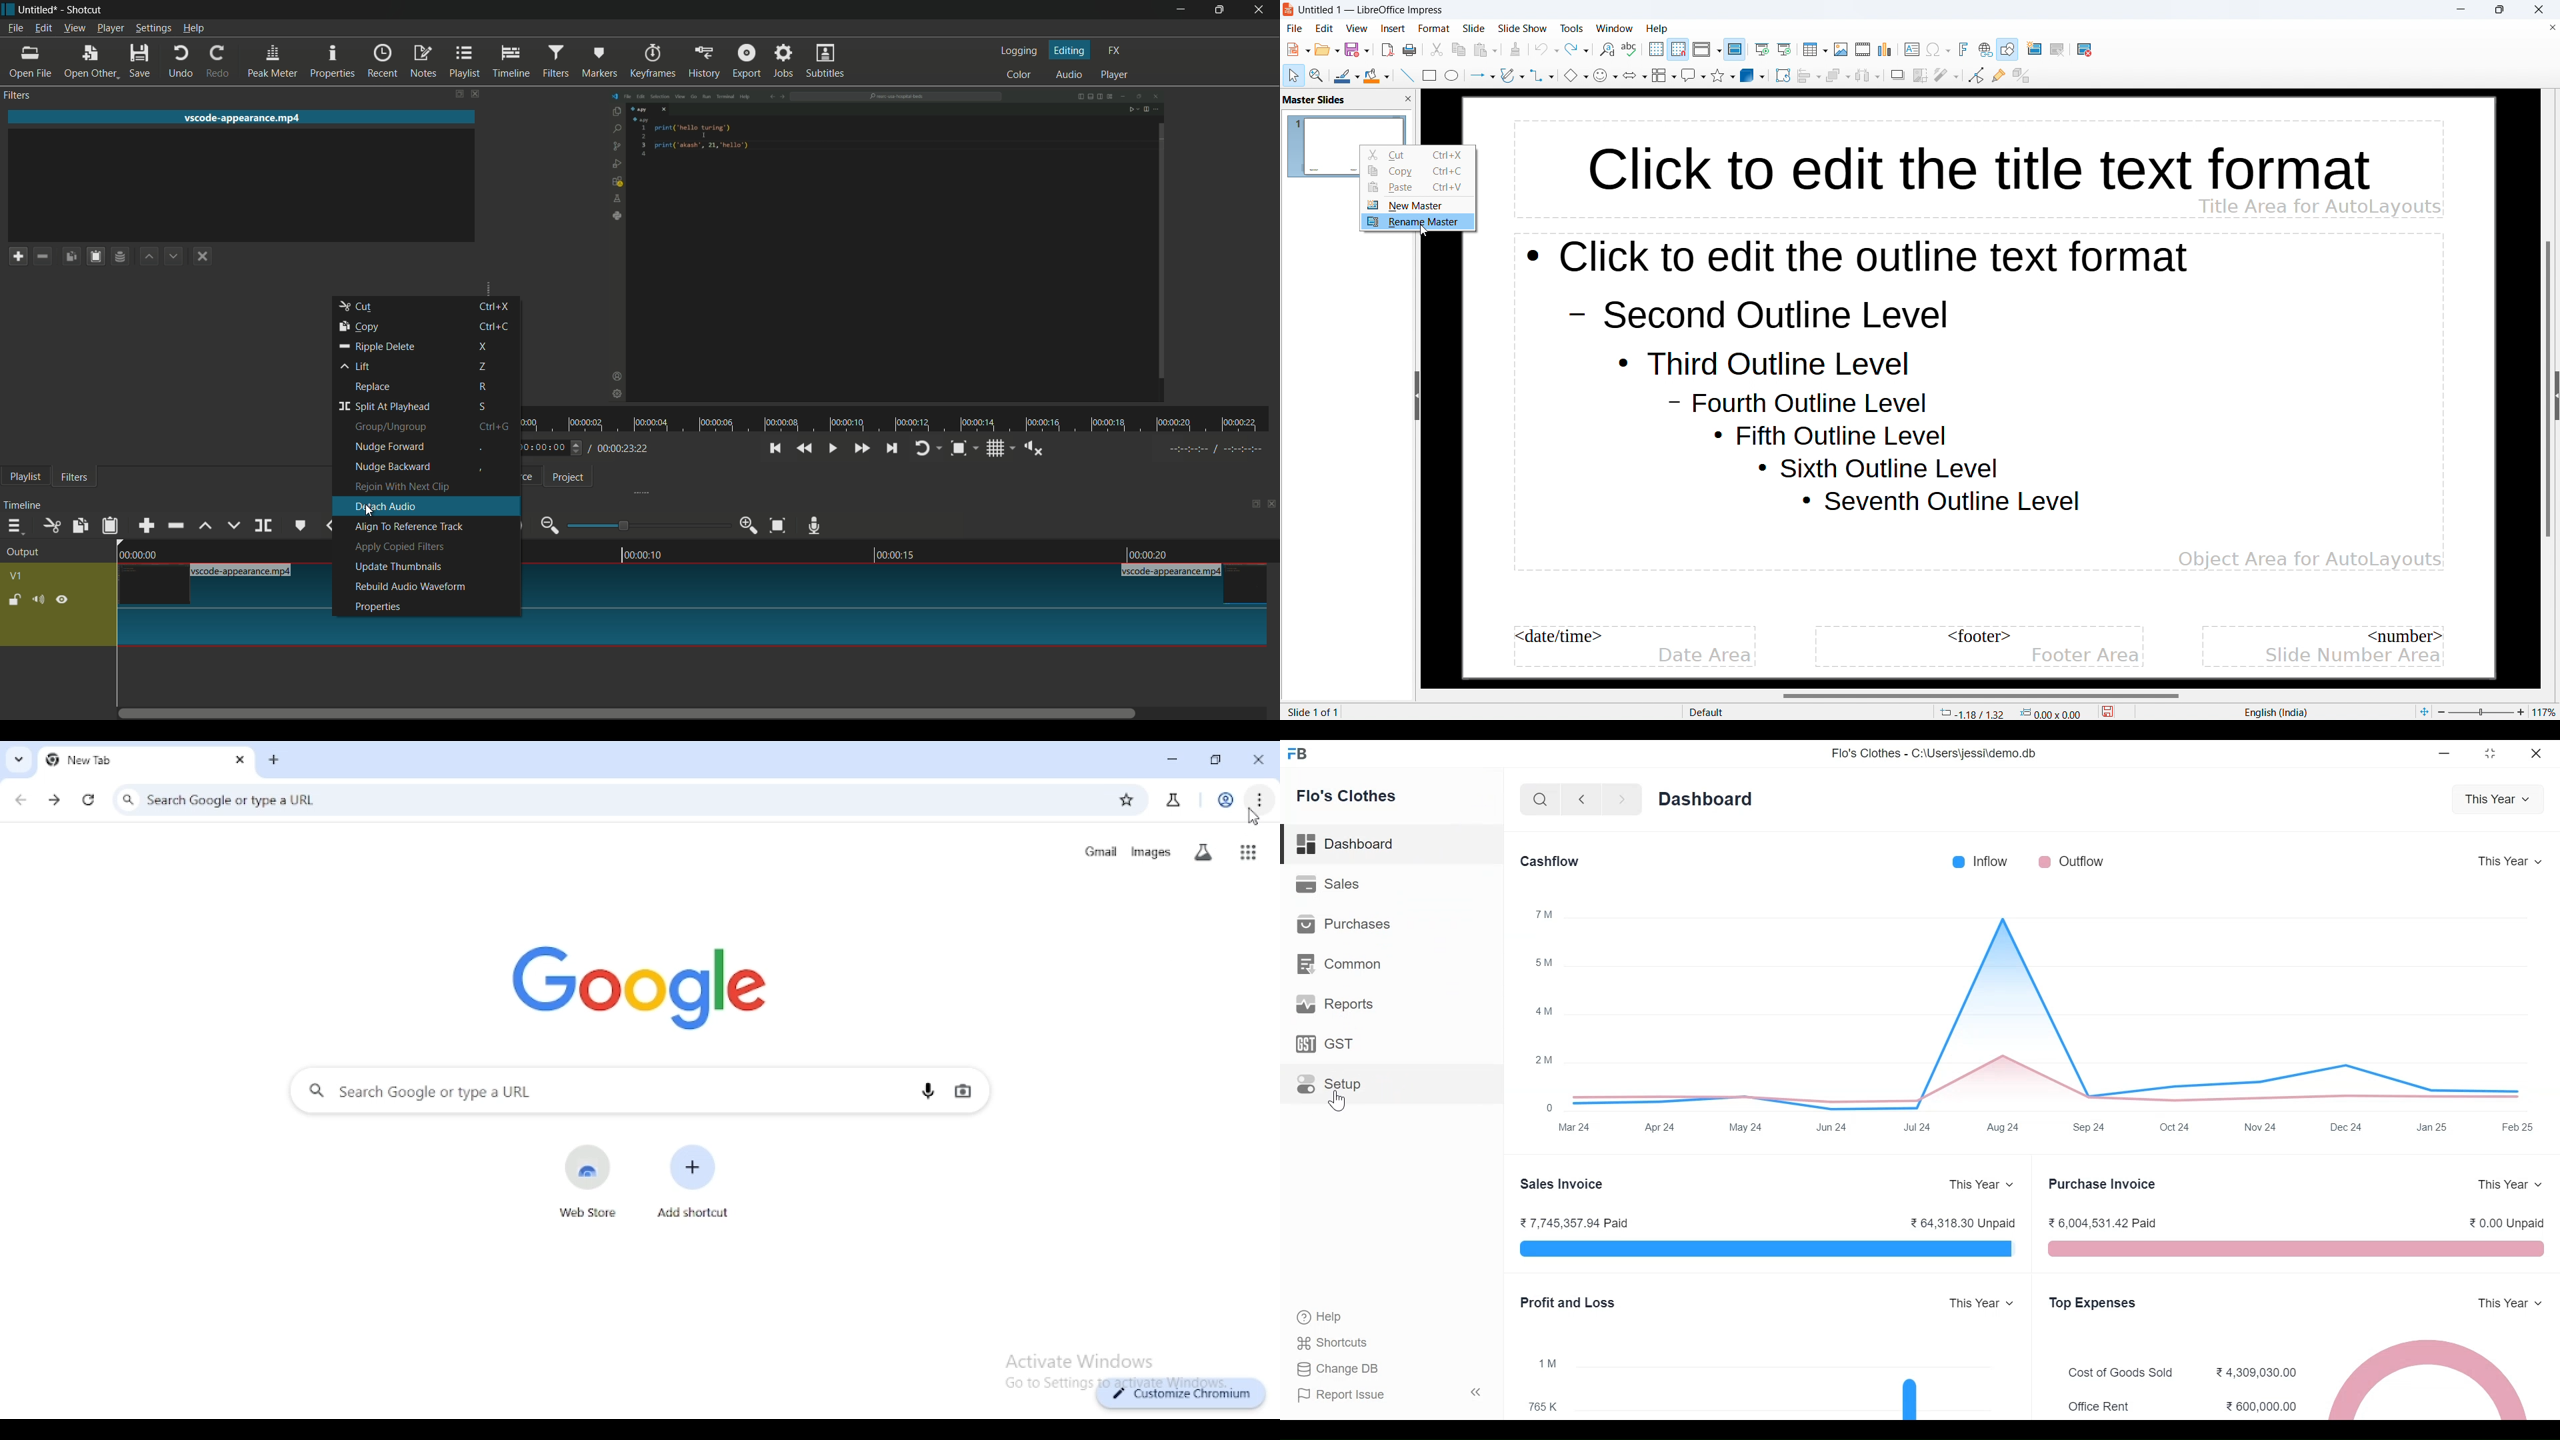 The height and width of the screenshot is (1456, 2576). What do you see at coordinates (1327, 49) in the screenshot?
I see `open` at bounding box center [1327, 49].